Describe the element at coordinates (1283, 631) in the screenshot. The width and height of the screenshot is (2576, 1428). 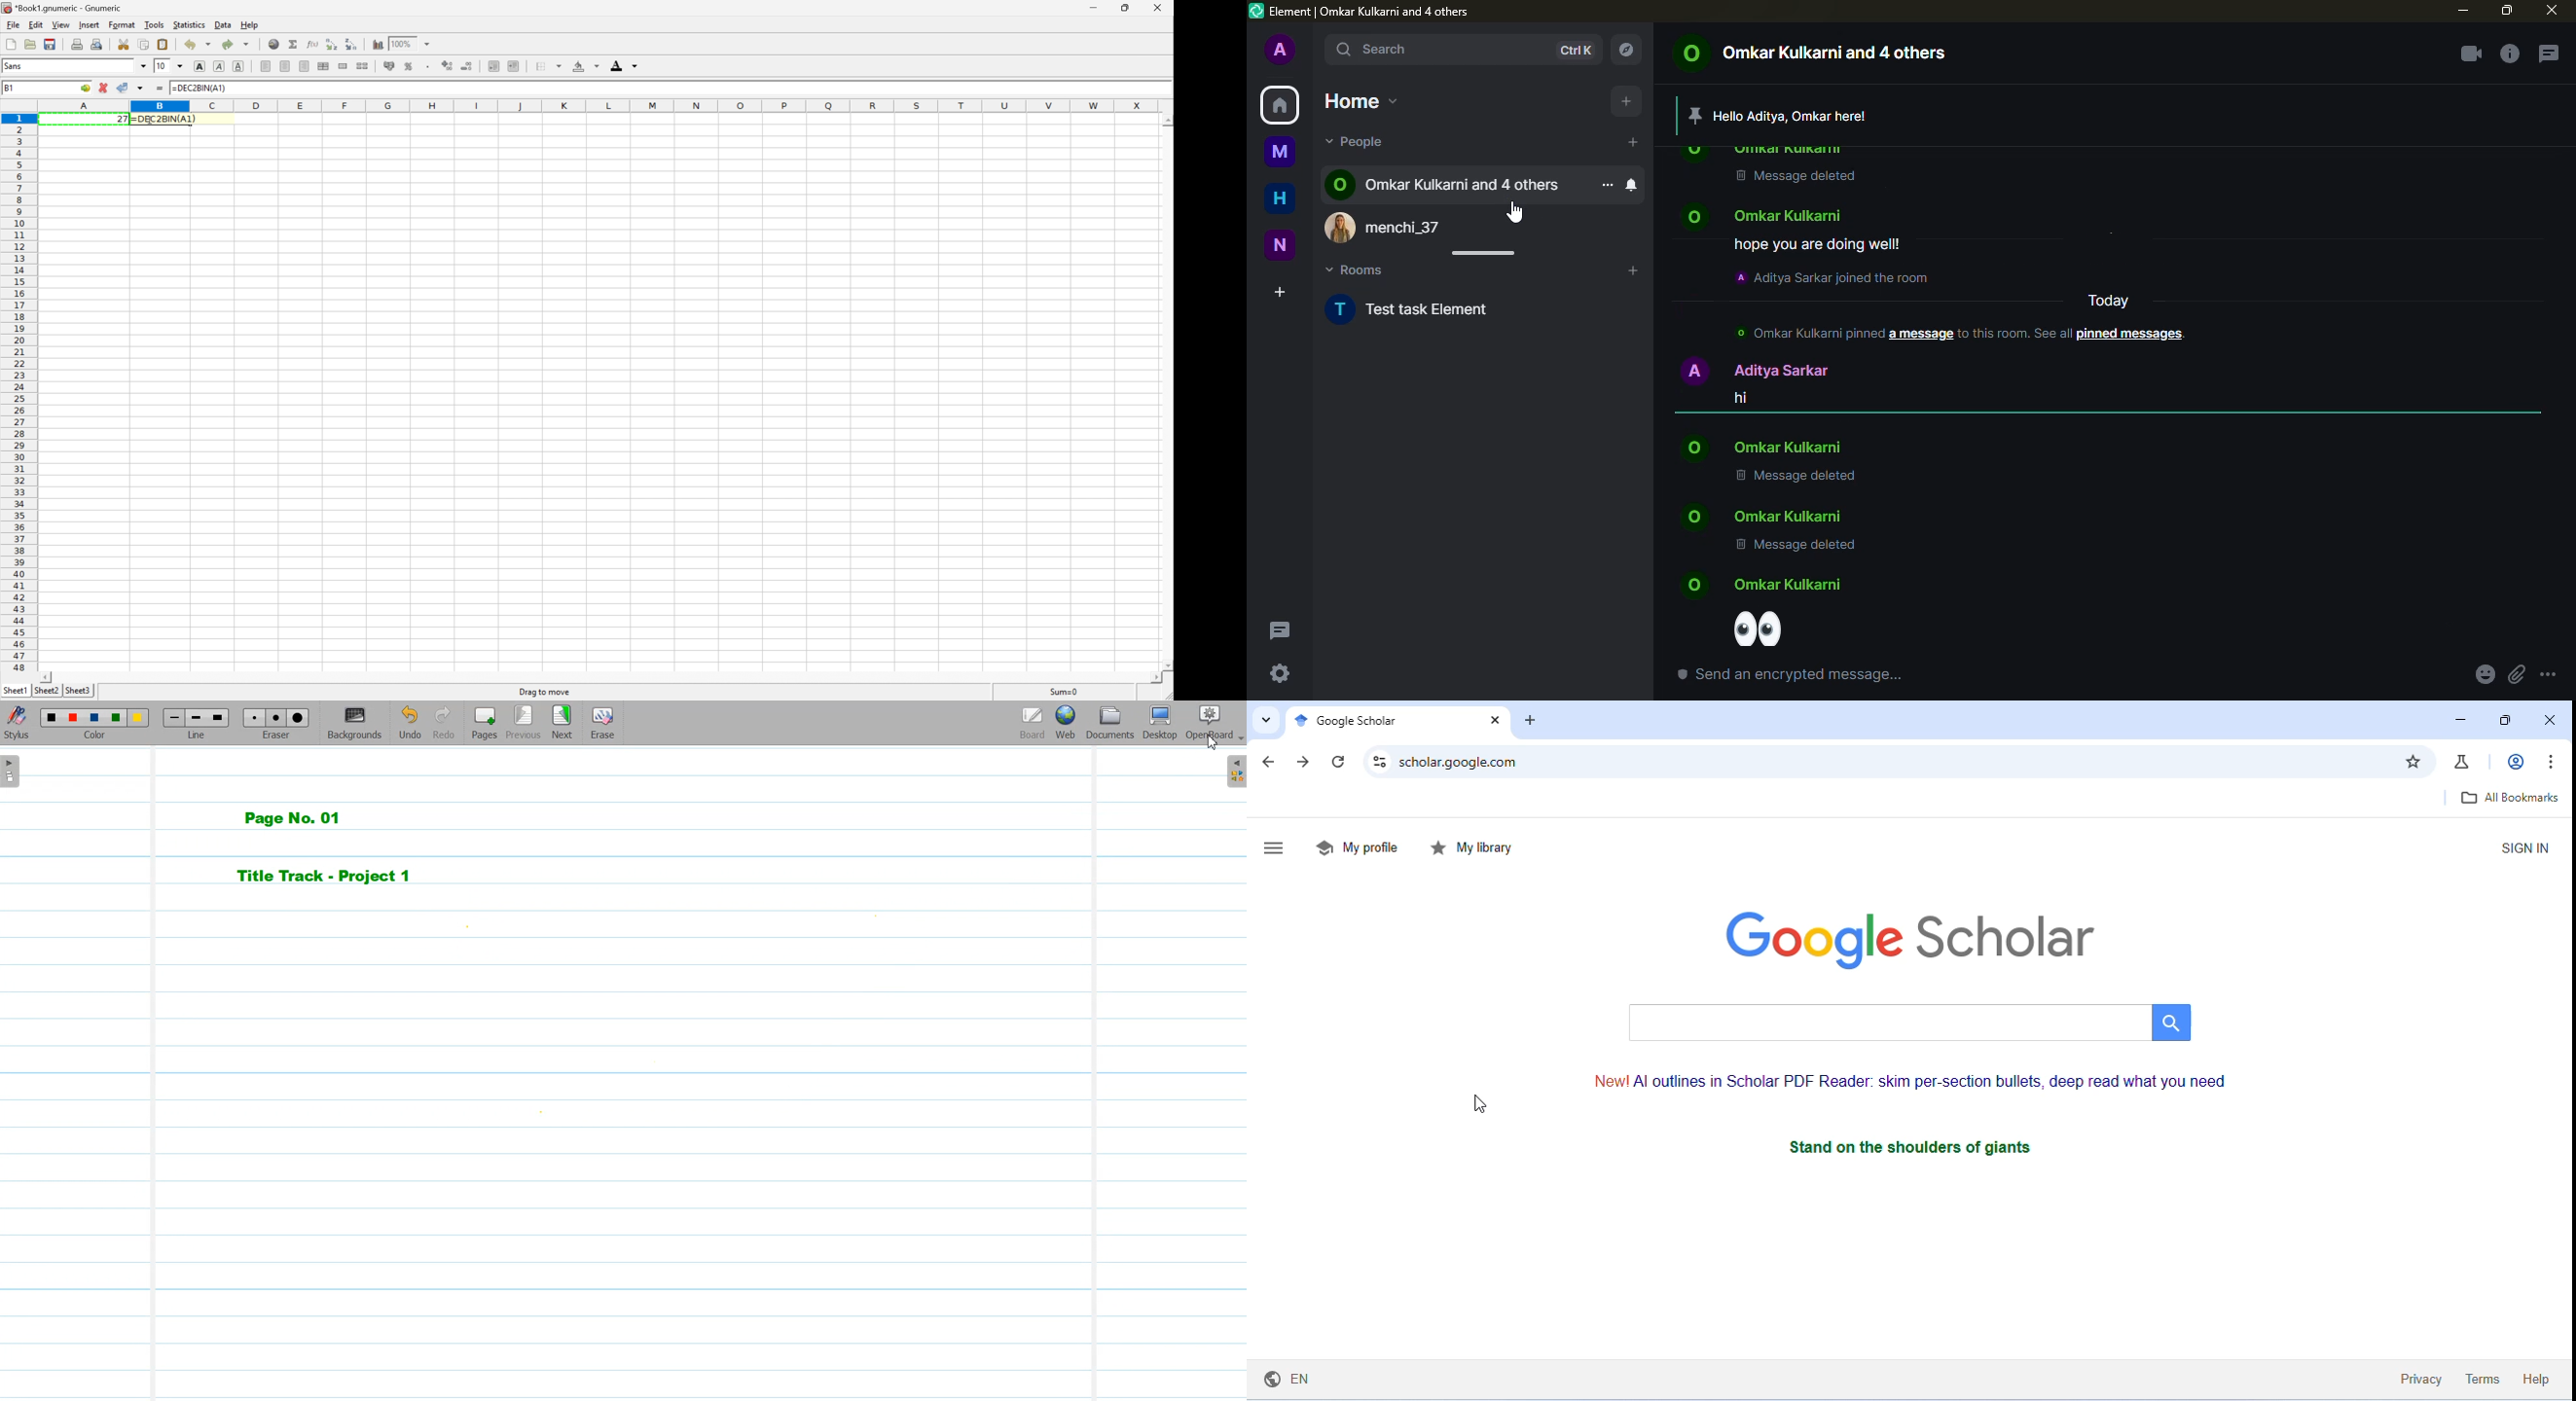
I see `threads` at that location.